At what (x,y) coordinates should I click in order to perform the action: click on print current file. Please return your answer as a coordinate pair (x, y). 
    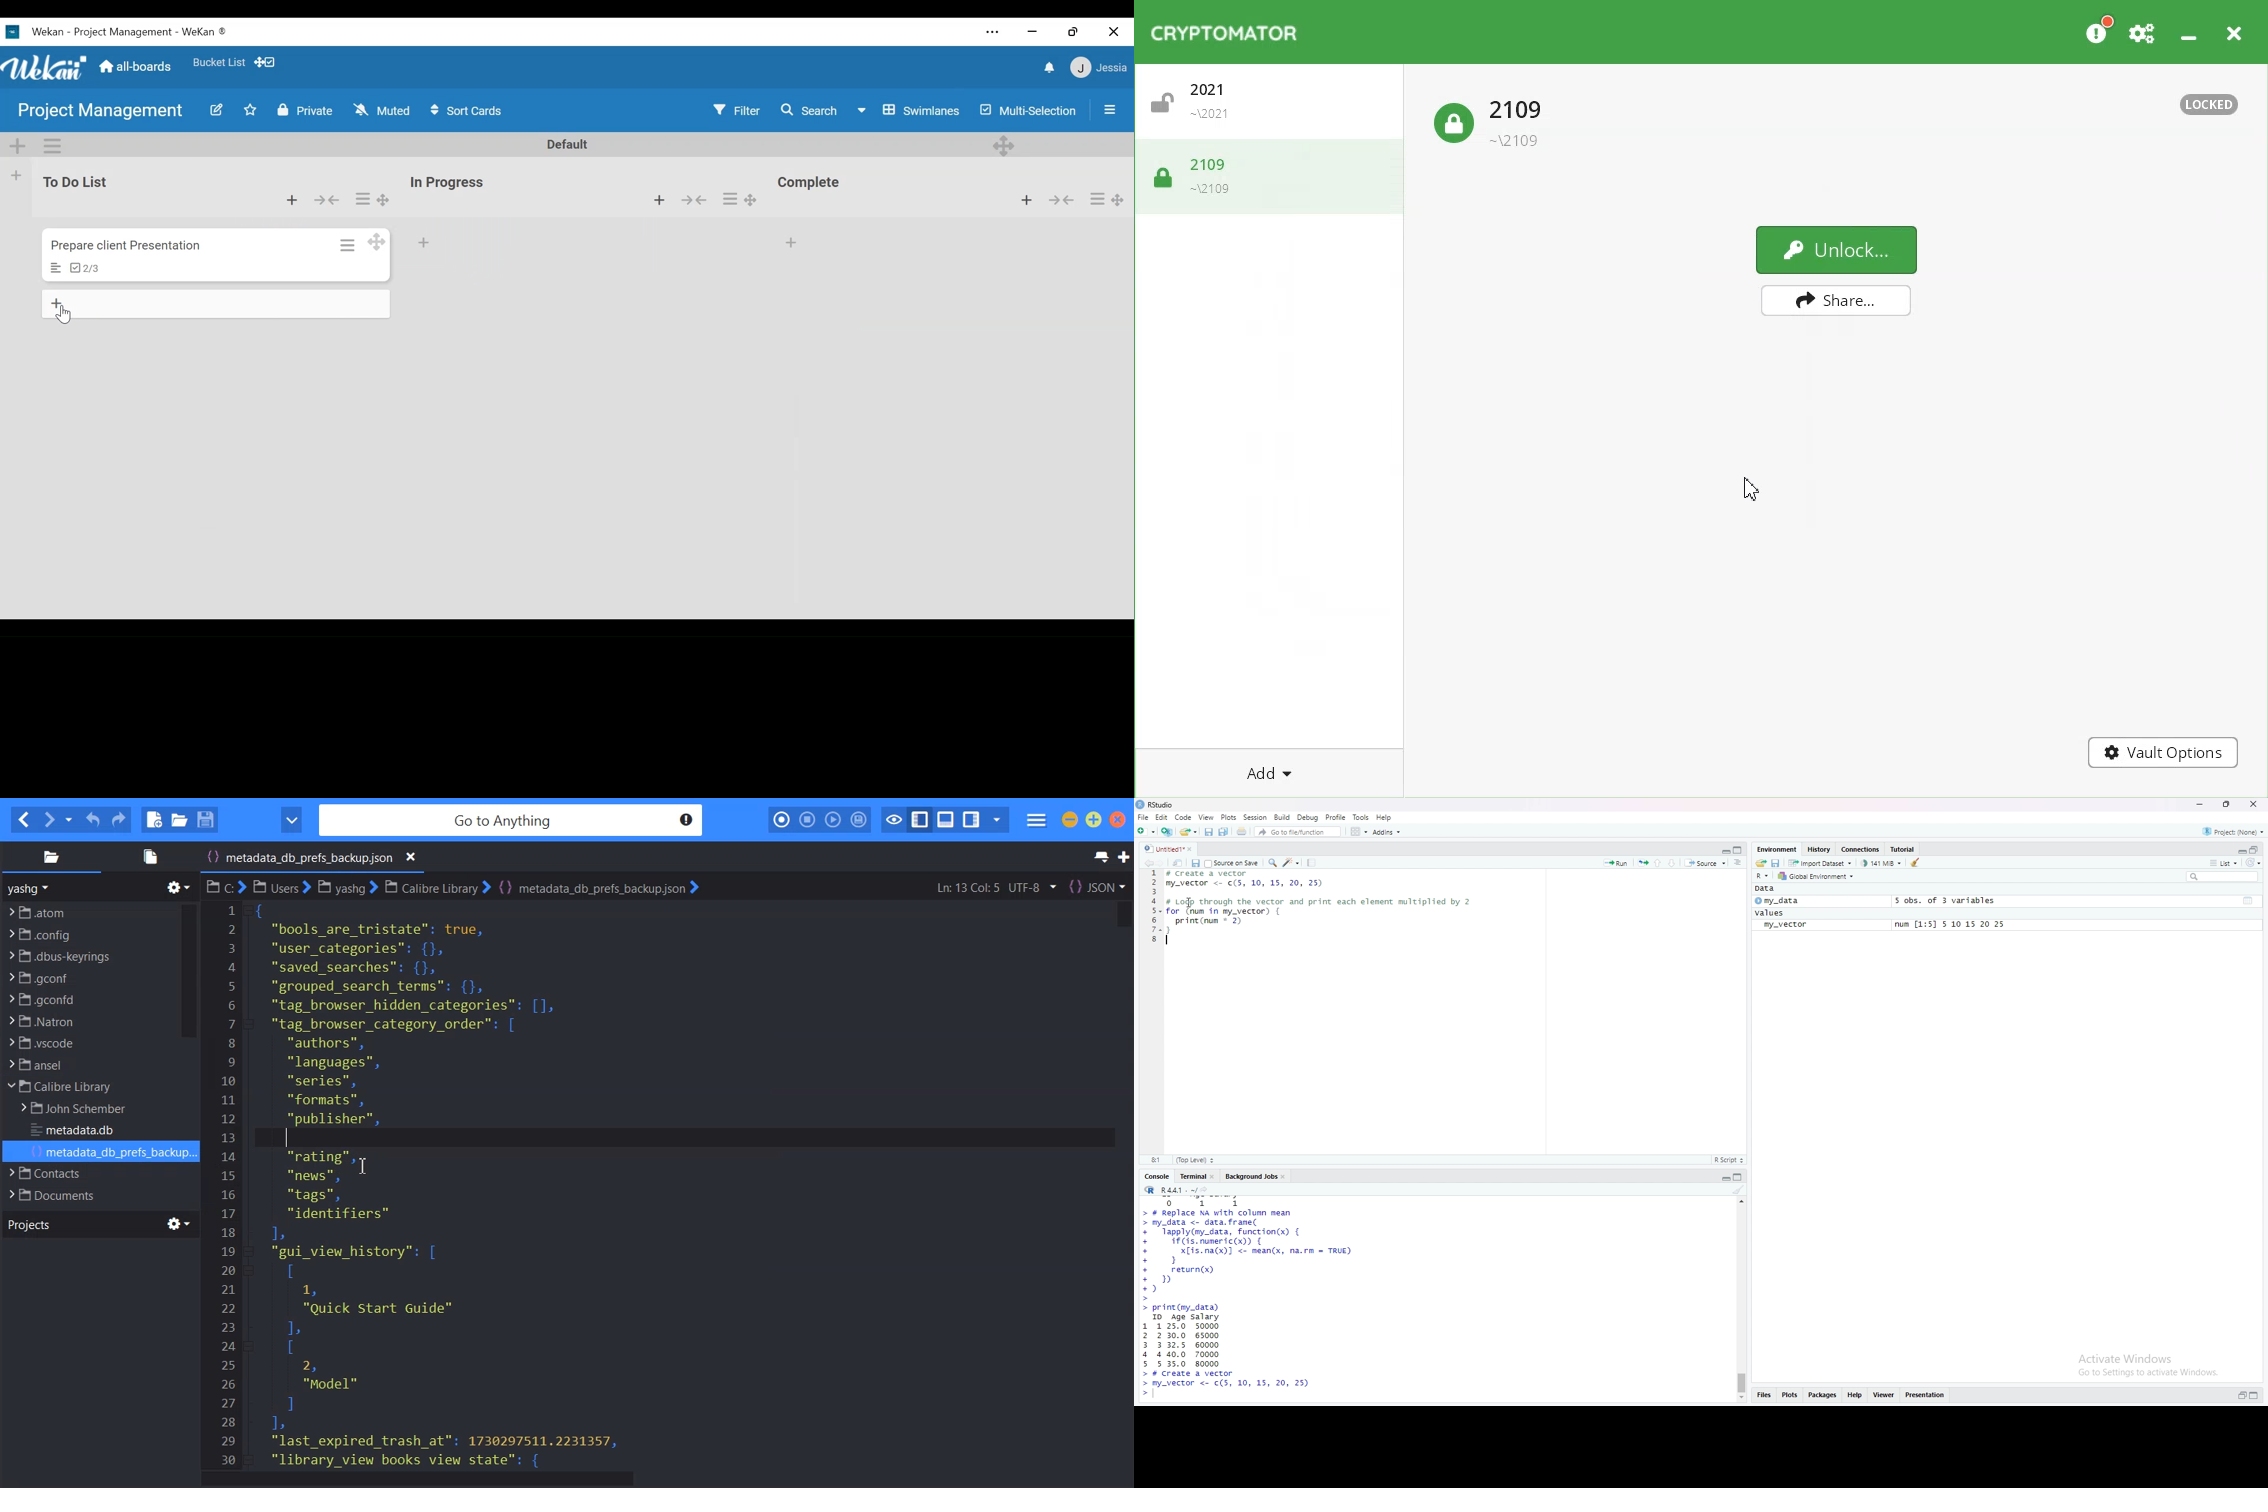
    Looking at the image, I should click on (1242, 832).